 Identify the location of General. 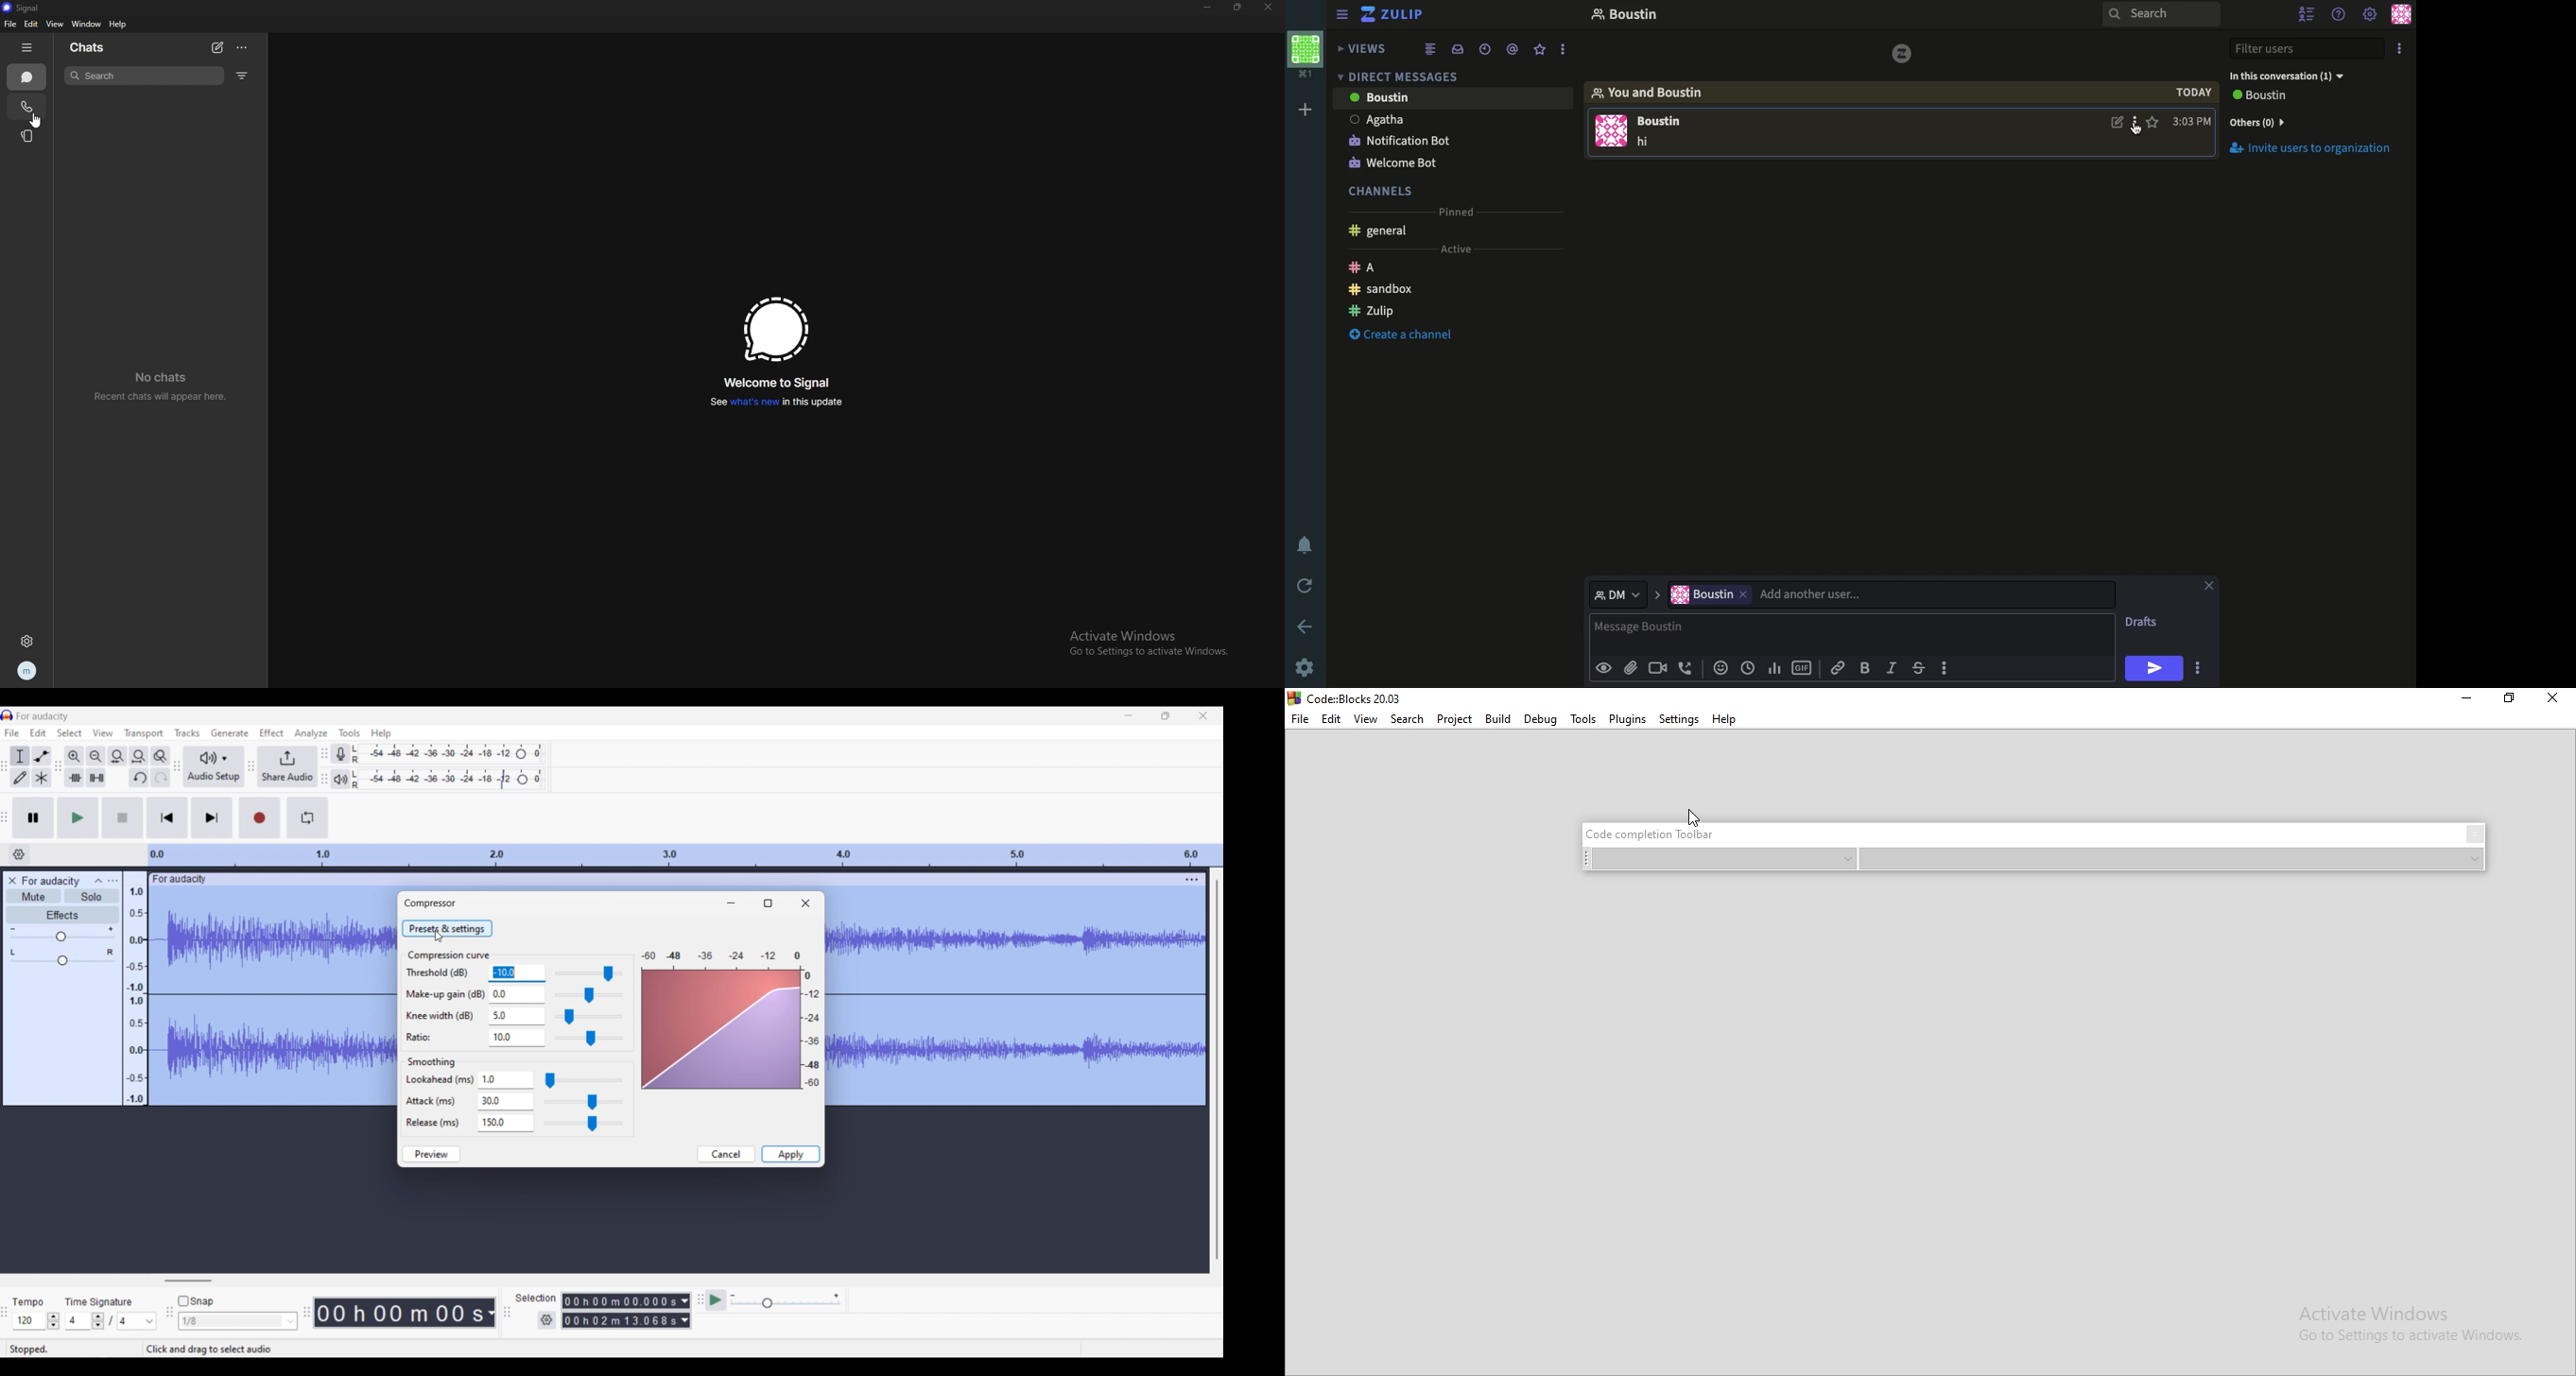
(1381, 231).